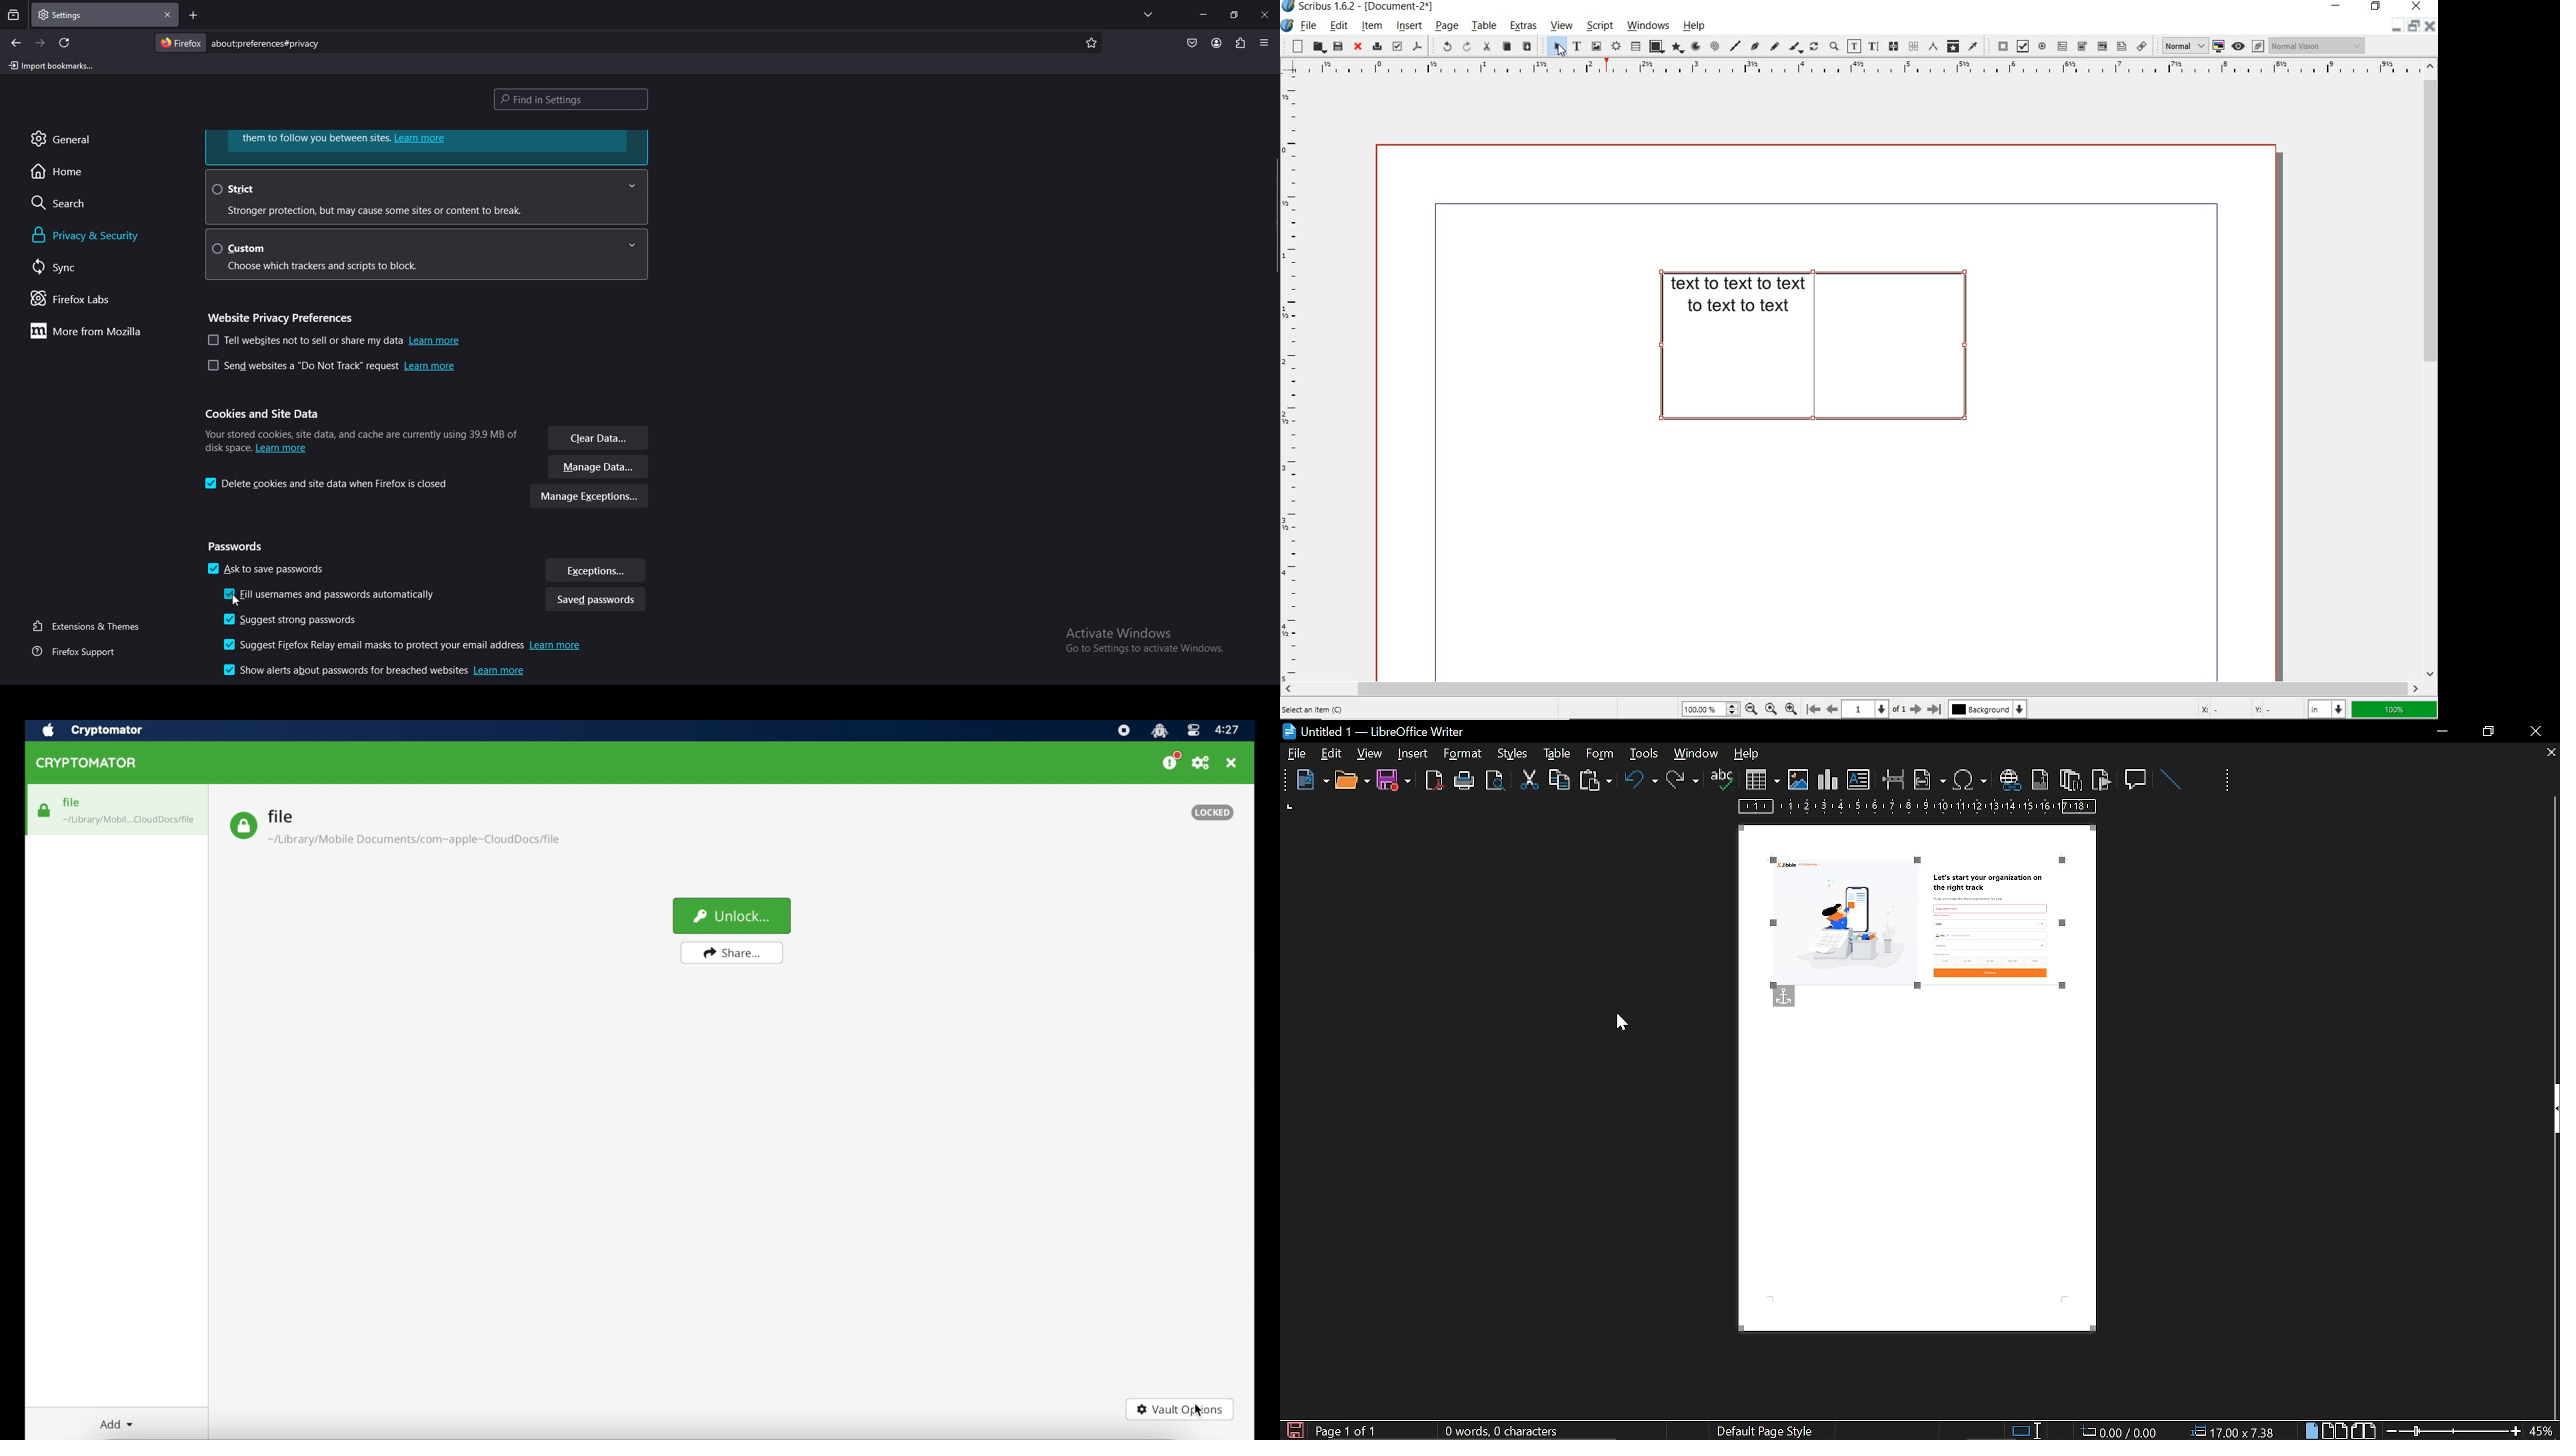 The height and width of the screenshot is (1456, 2576). I want to click on help, so click(1694, 26).